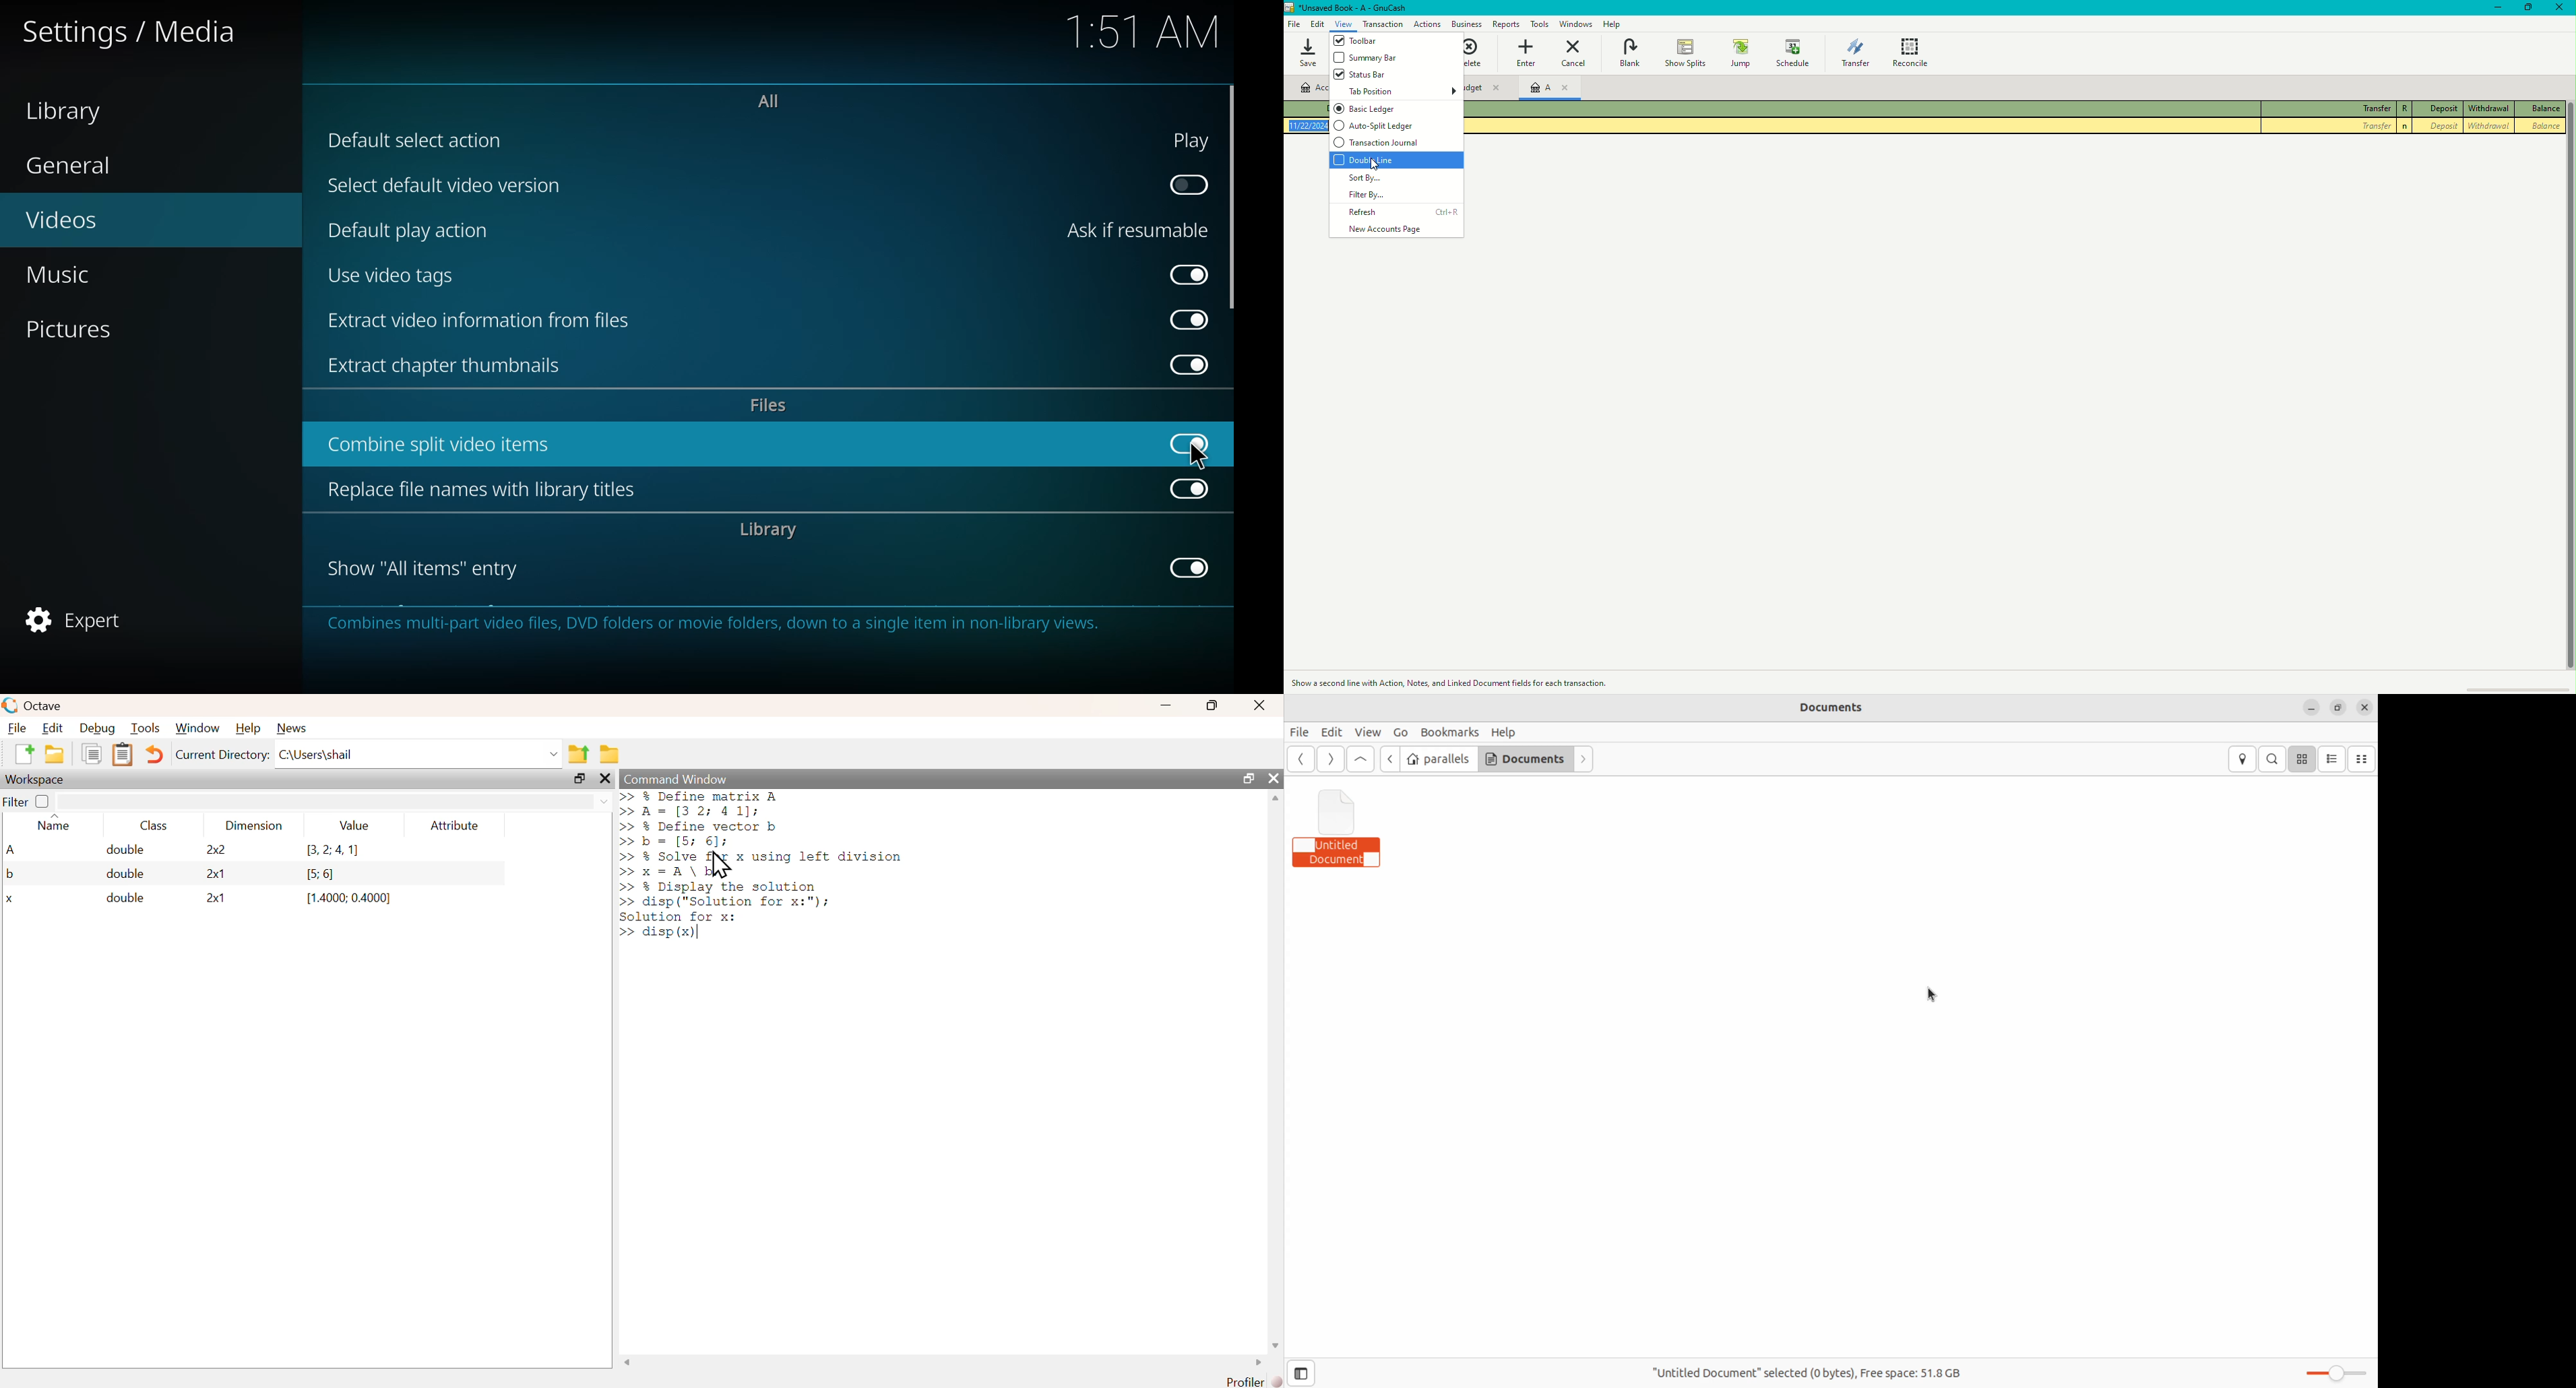 Image resolution: width=2576 pixels, height=1400 pixels. What do you see at coordinates (1365, 75) in the screenshot?
I see `Status bar` at bounding box center [1365, 75].